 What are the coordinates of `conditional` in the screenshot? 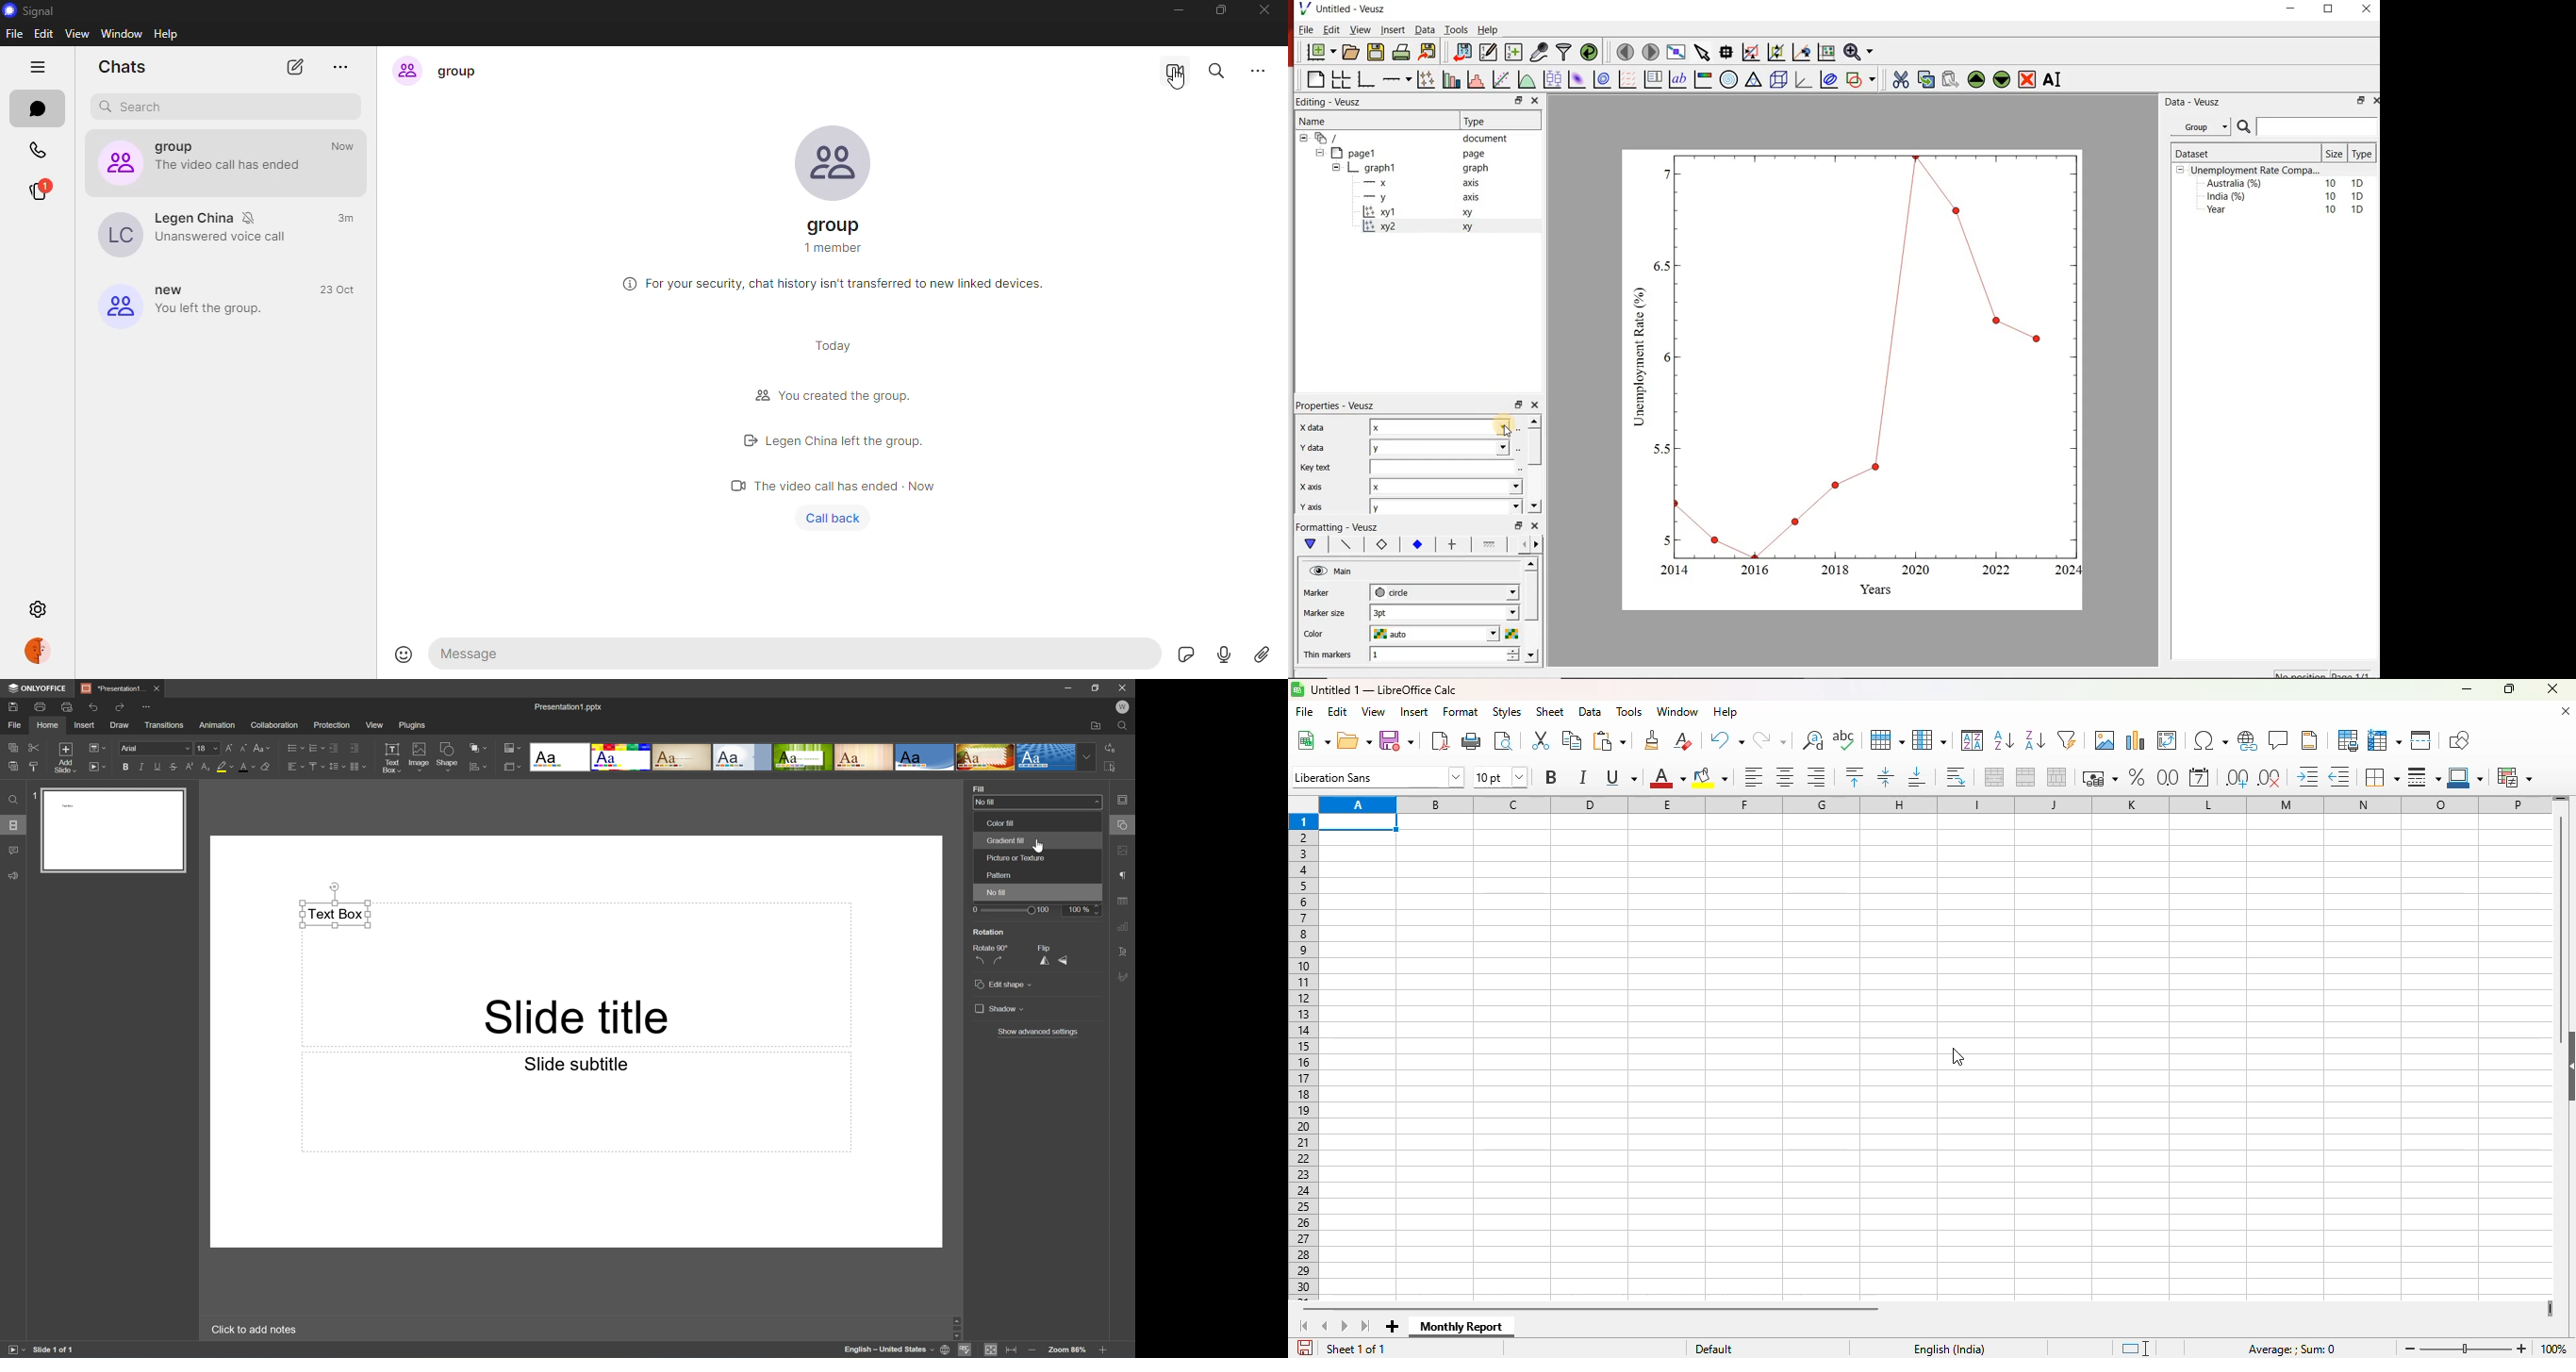 It's located at (2513, 777).